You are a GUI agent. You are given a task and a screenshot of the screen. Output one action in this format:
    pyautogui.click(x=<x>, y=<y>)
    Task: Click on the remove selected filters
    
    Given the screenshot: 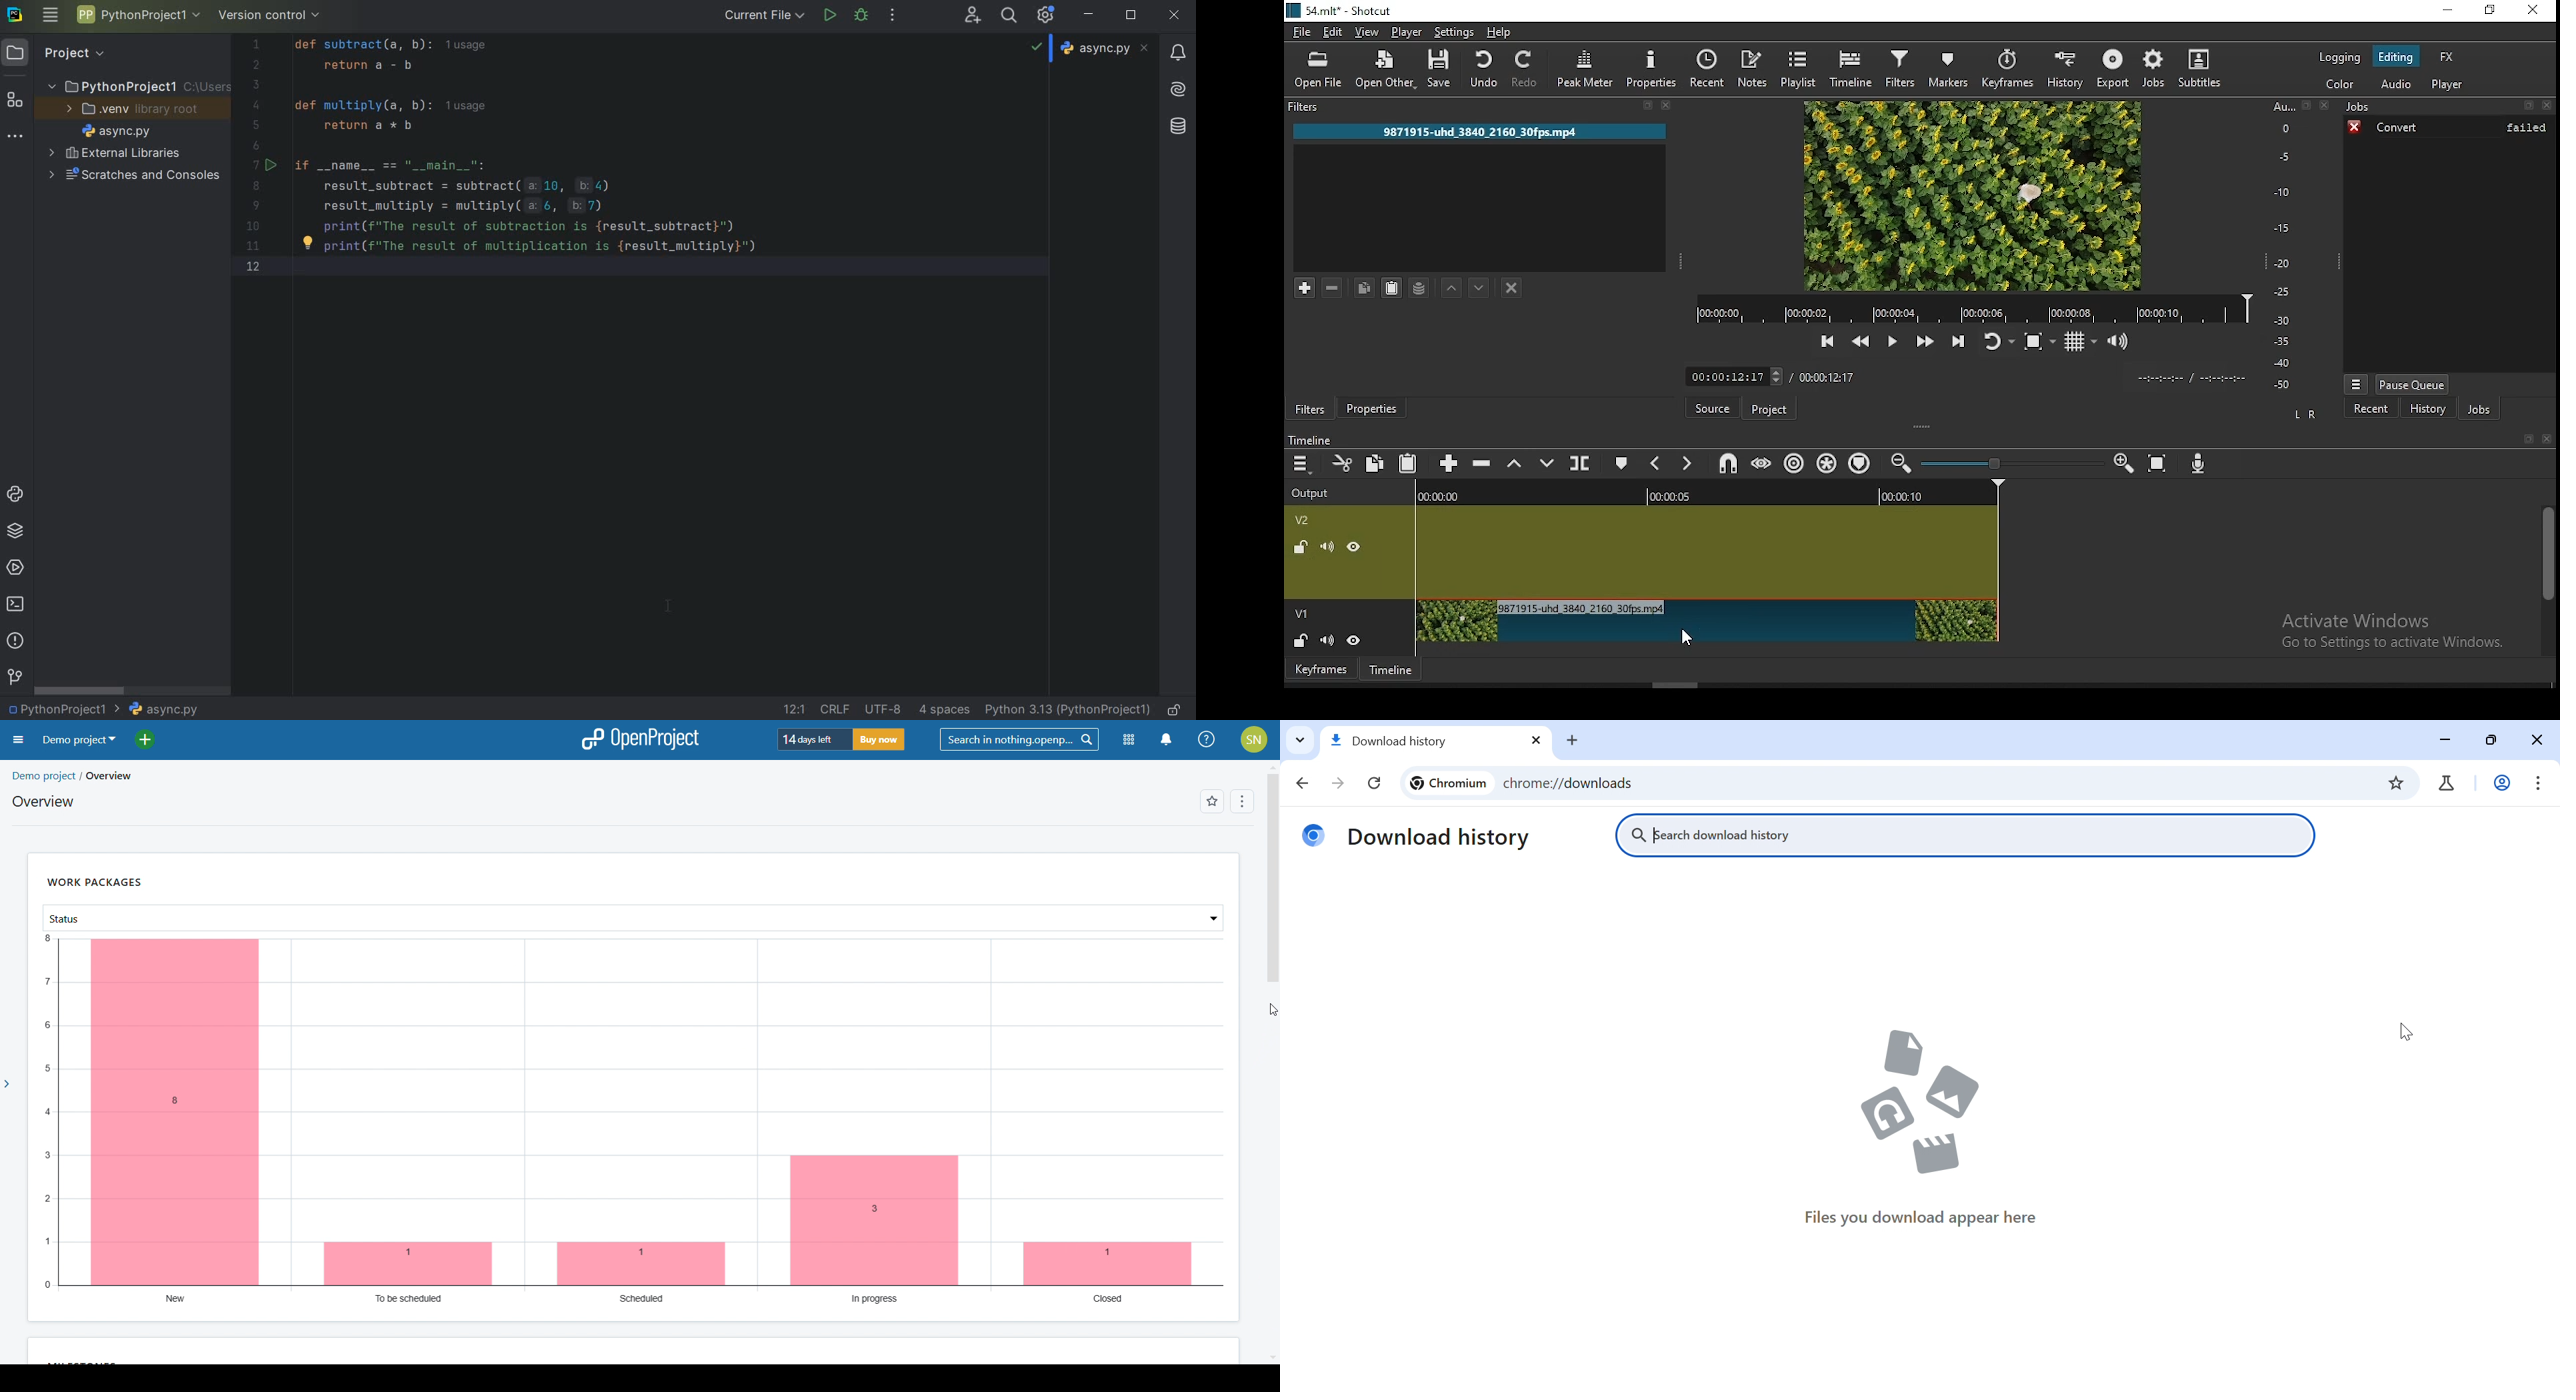 What is the action you would take?
    pyautogui.click(x=1335, y=286)
    